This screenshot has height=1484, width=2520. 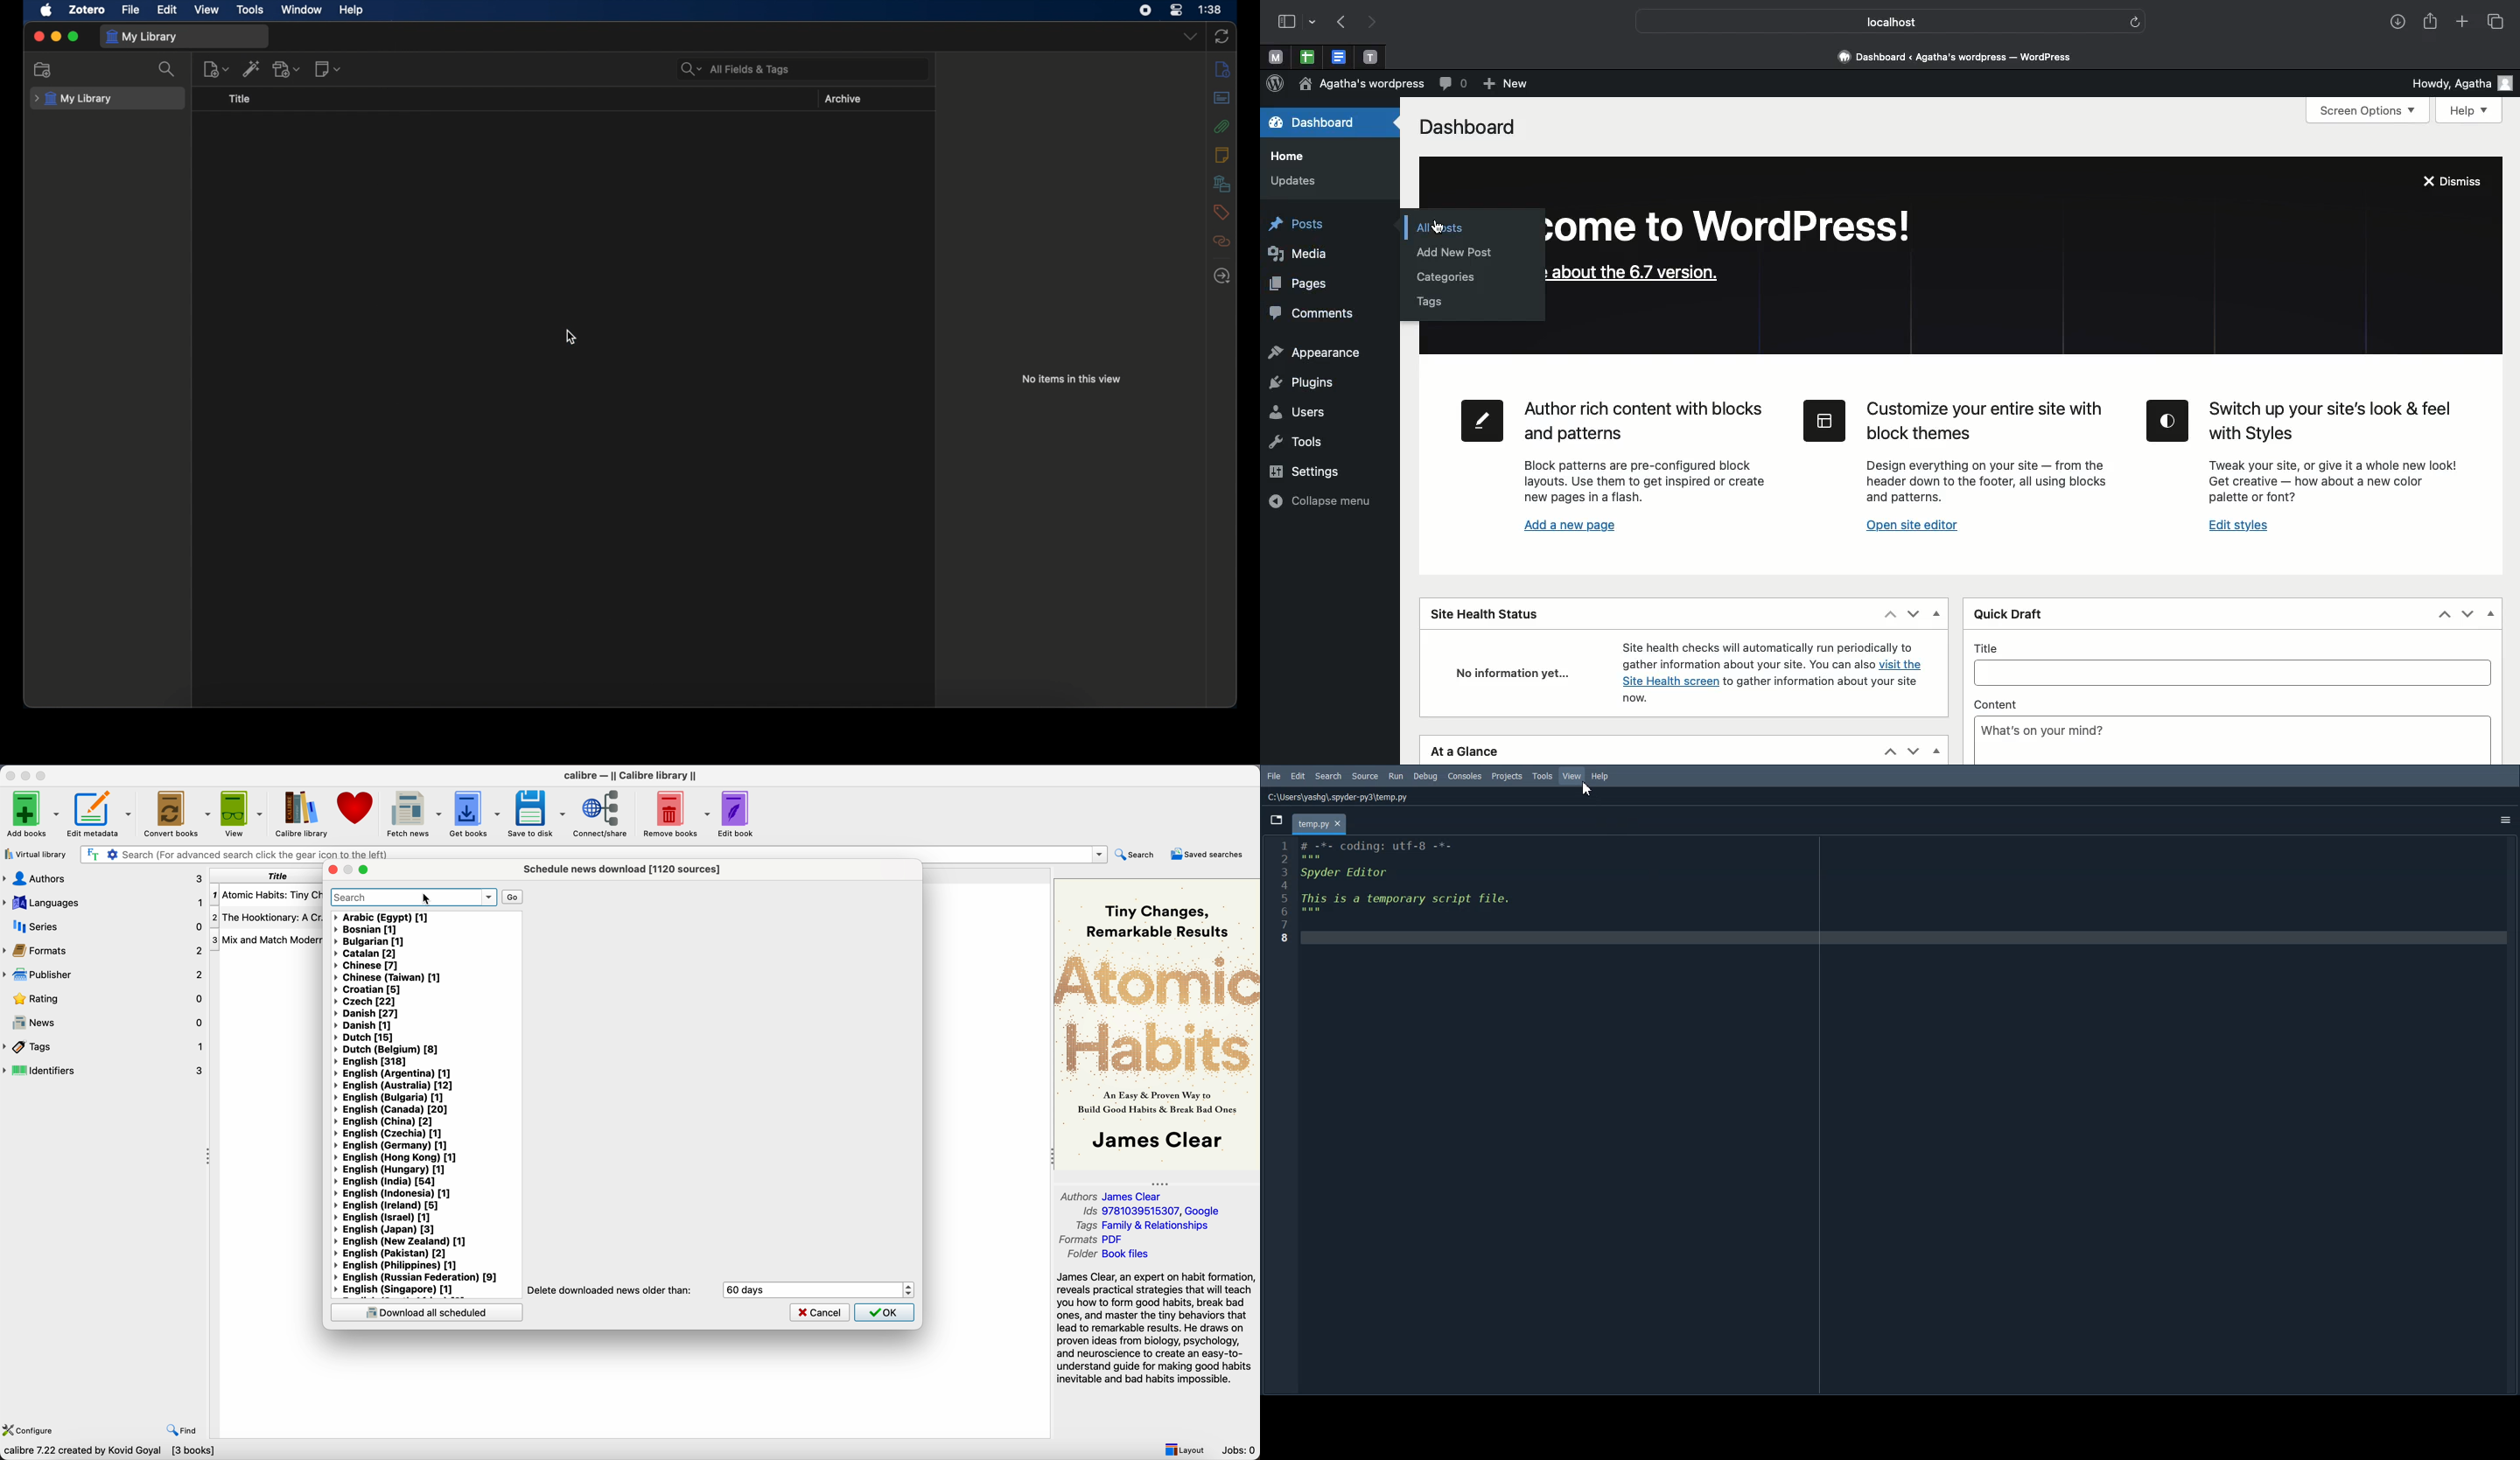 What do you see at coordinates (2430, 23) in the screenshot?
I see `Share` at bounding box center [2430, 23].